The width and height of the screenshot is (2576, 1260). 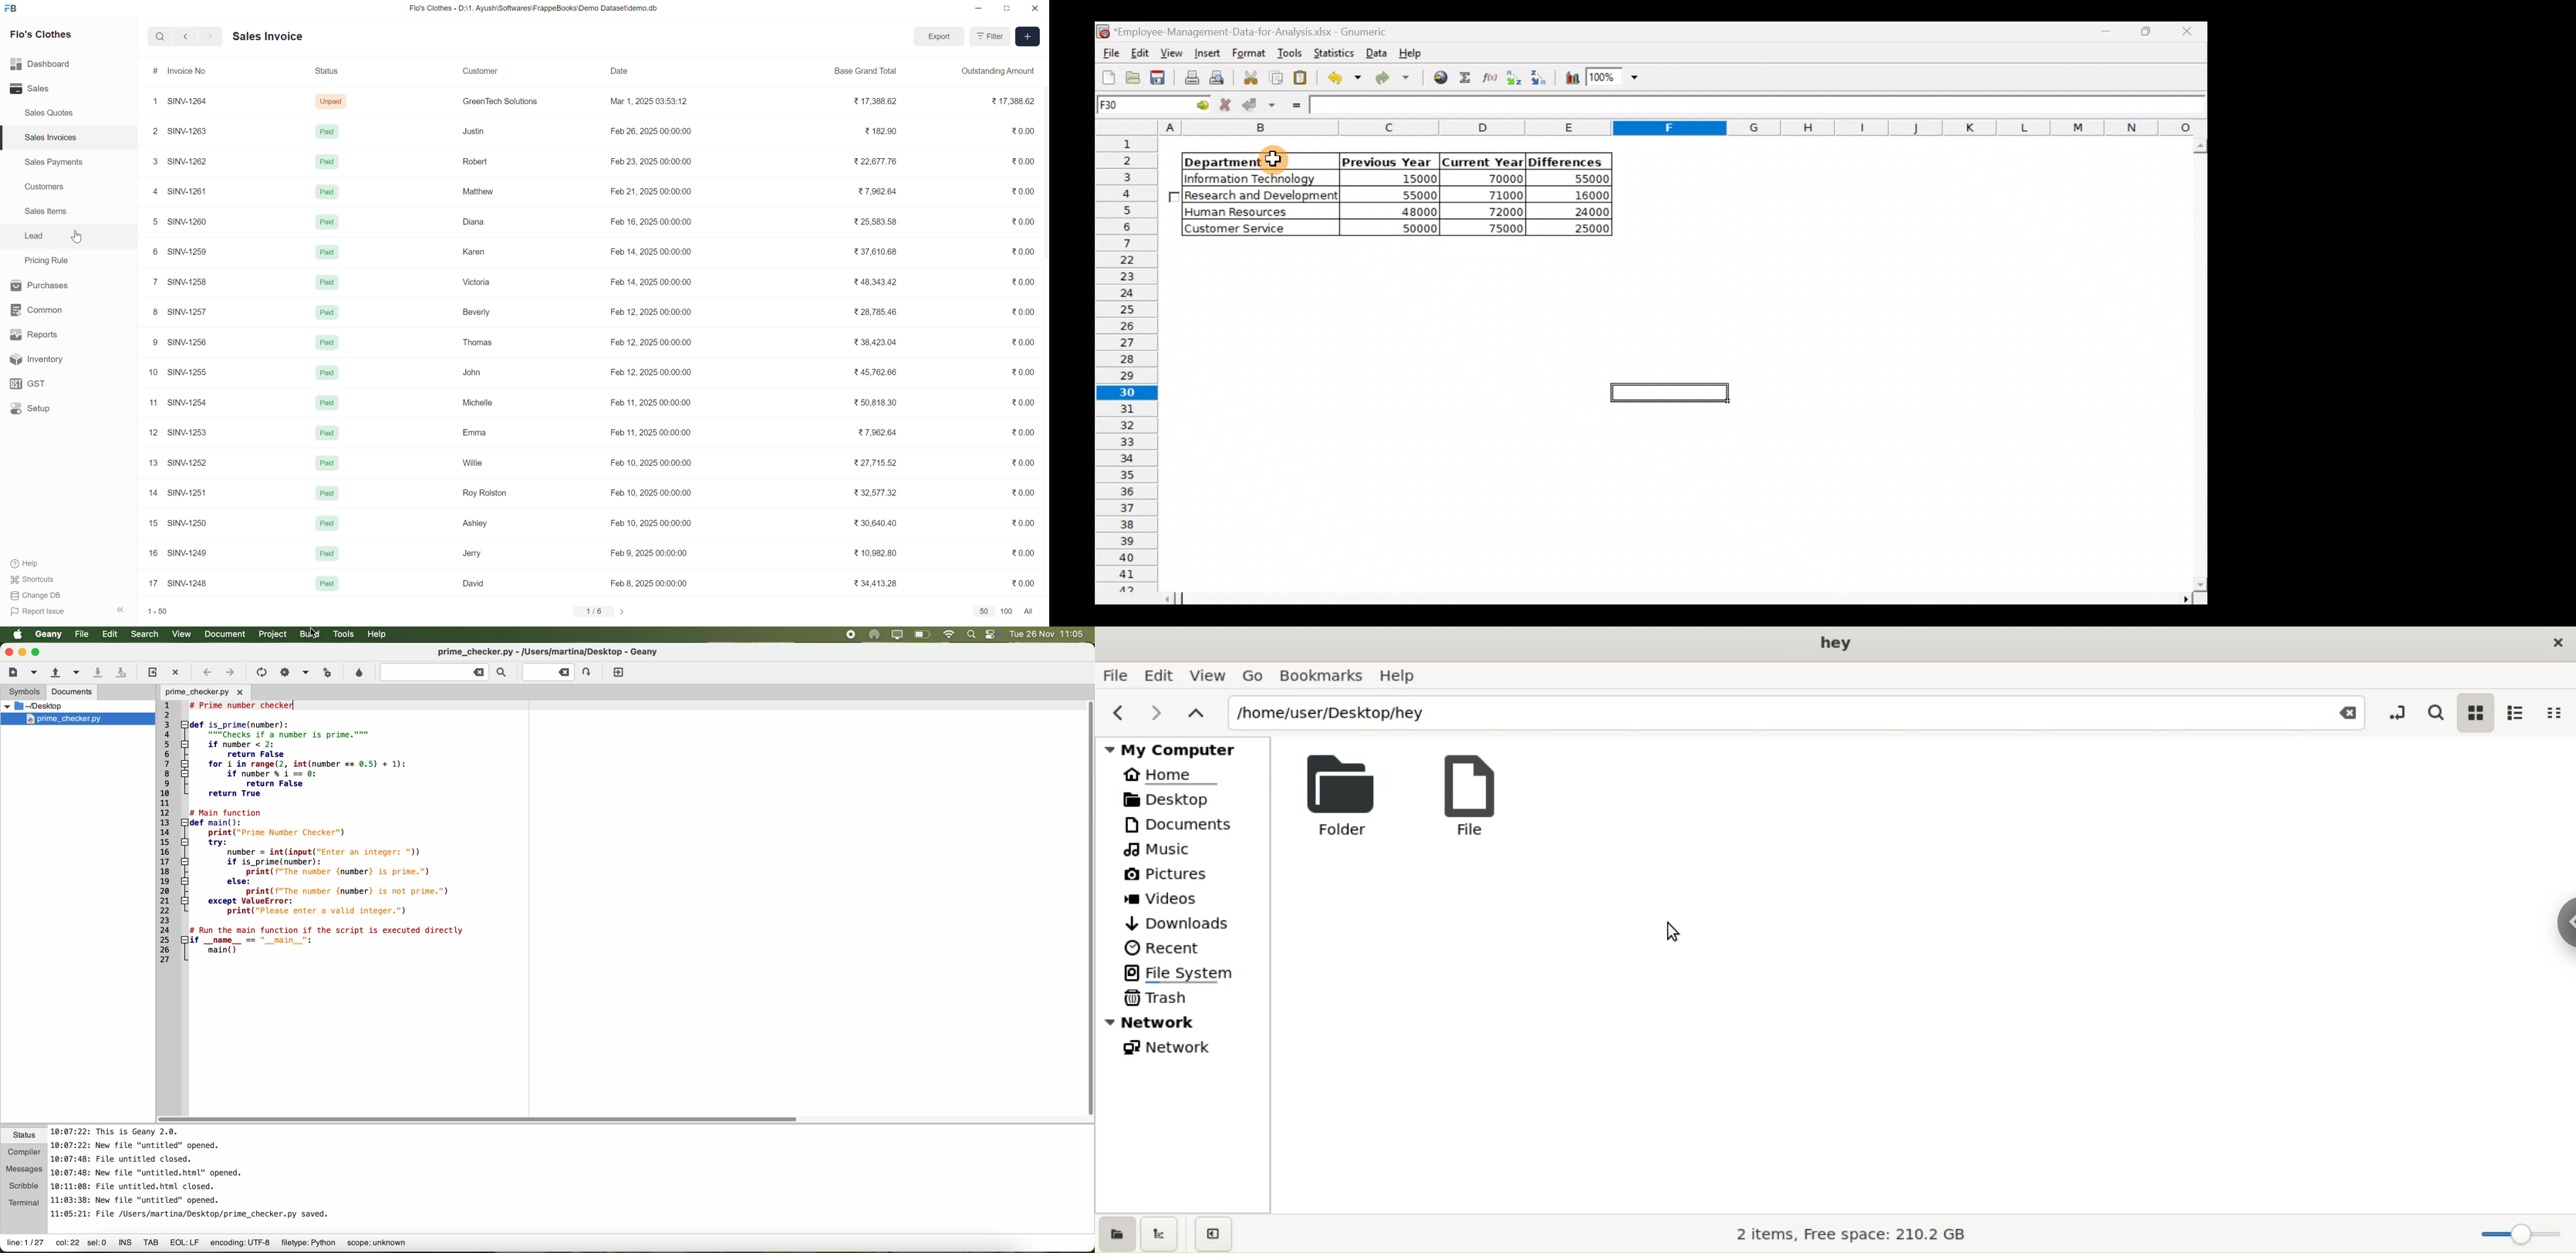 What do you see at coordinates (325, 71) in the screenshot?
I see `Status` at bounding box center [325, 71].